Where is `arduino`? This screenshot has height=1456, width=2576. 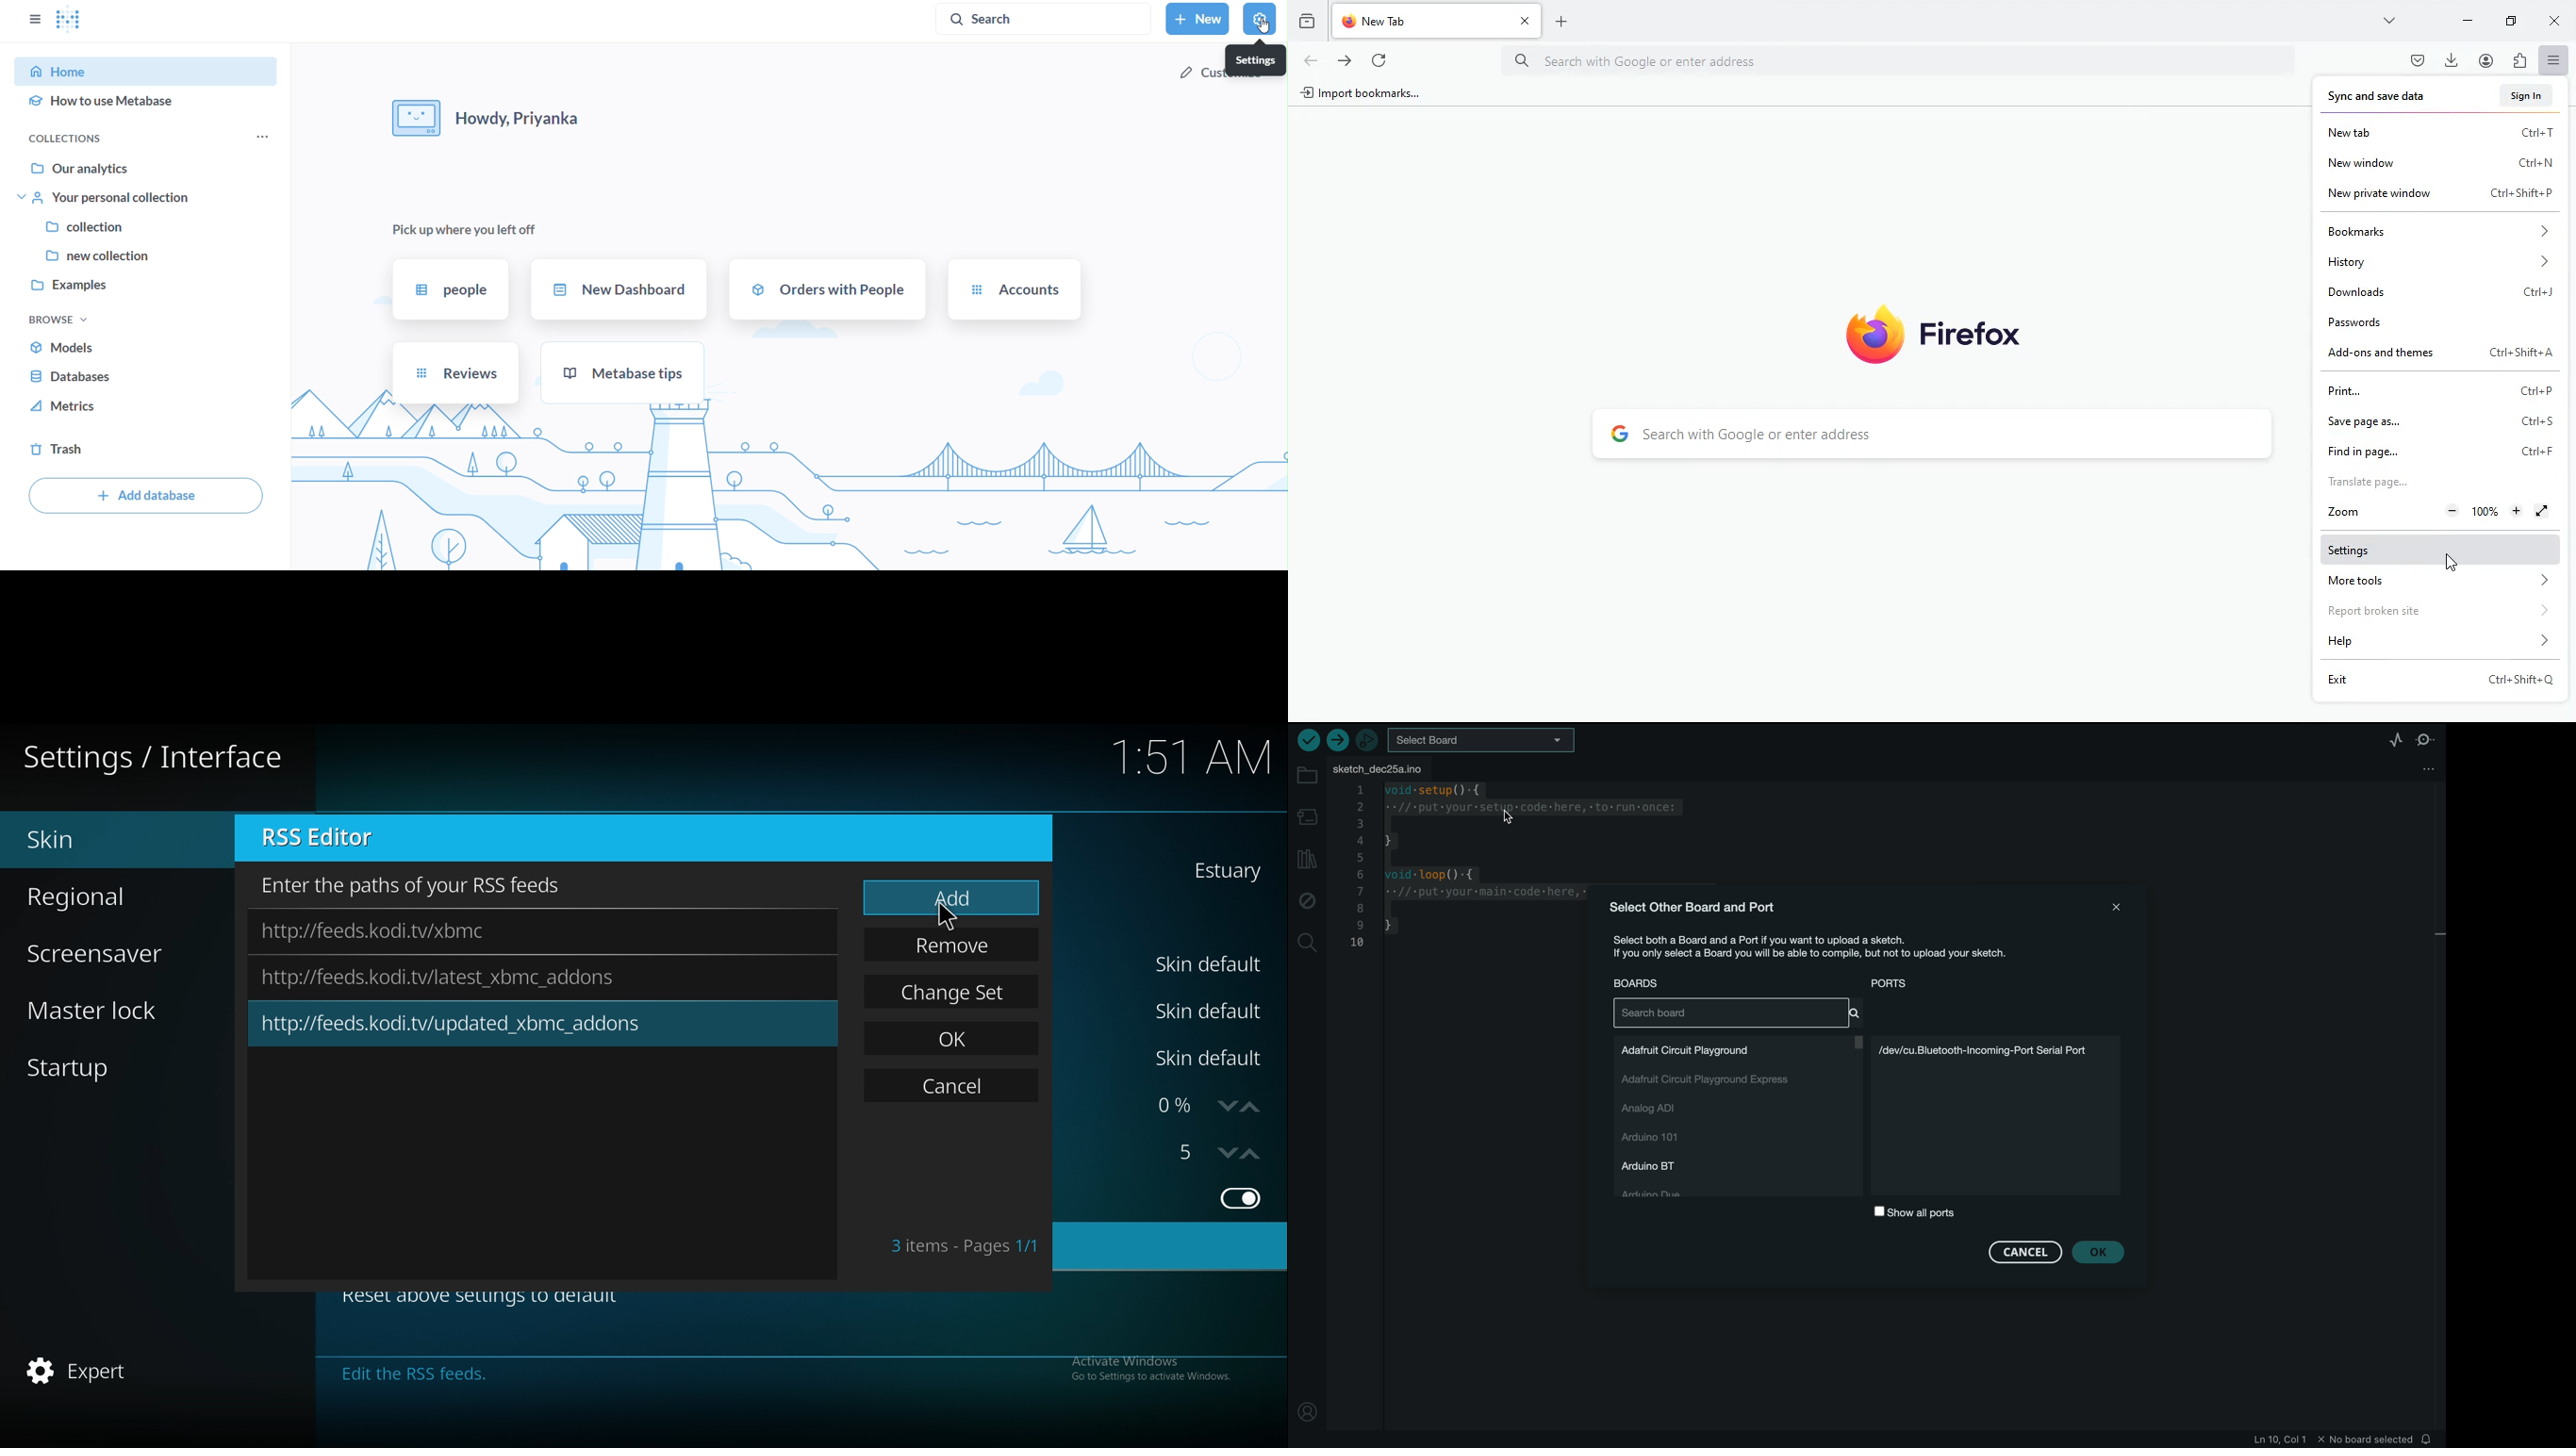
arduino is located at coordinates (1662, 1138).